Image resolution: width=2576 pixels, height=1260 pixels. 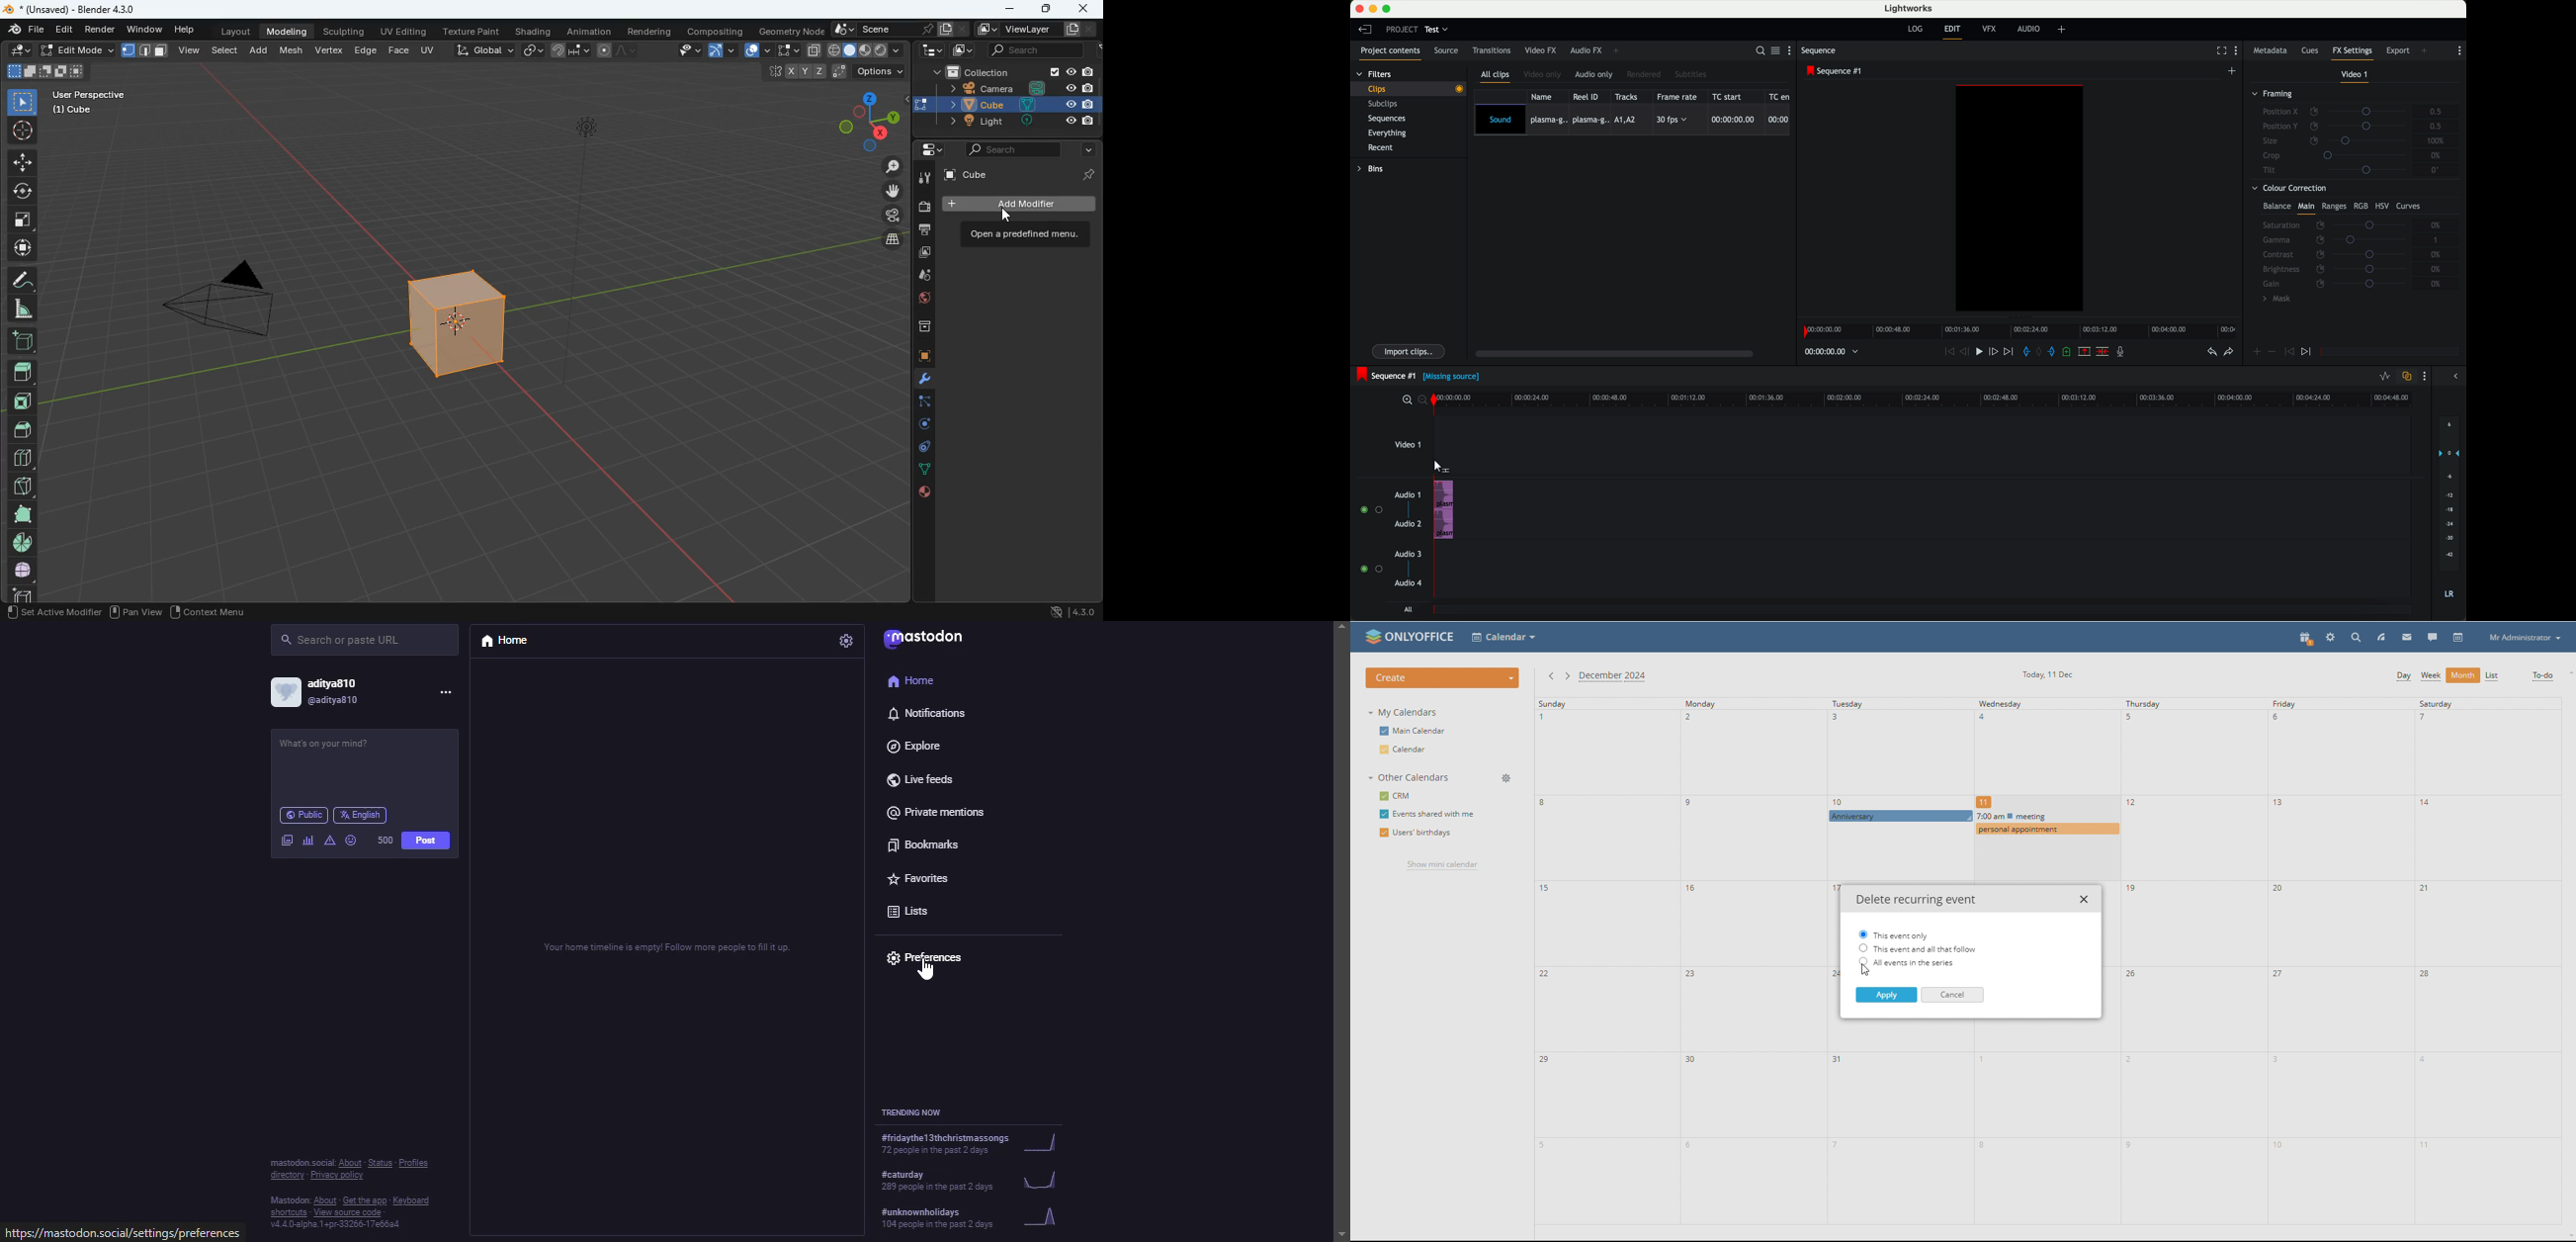 What do you see at coordinates (23, 457) in the screenshot?
I see `divide` at bounding box center [23, 457].